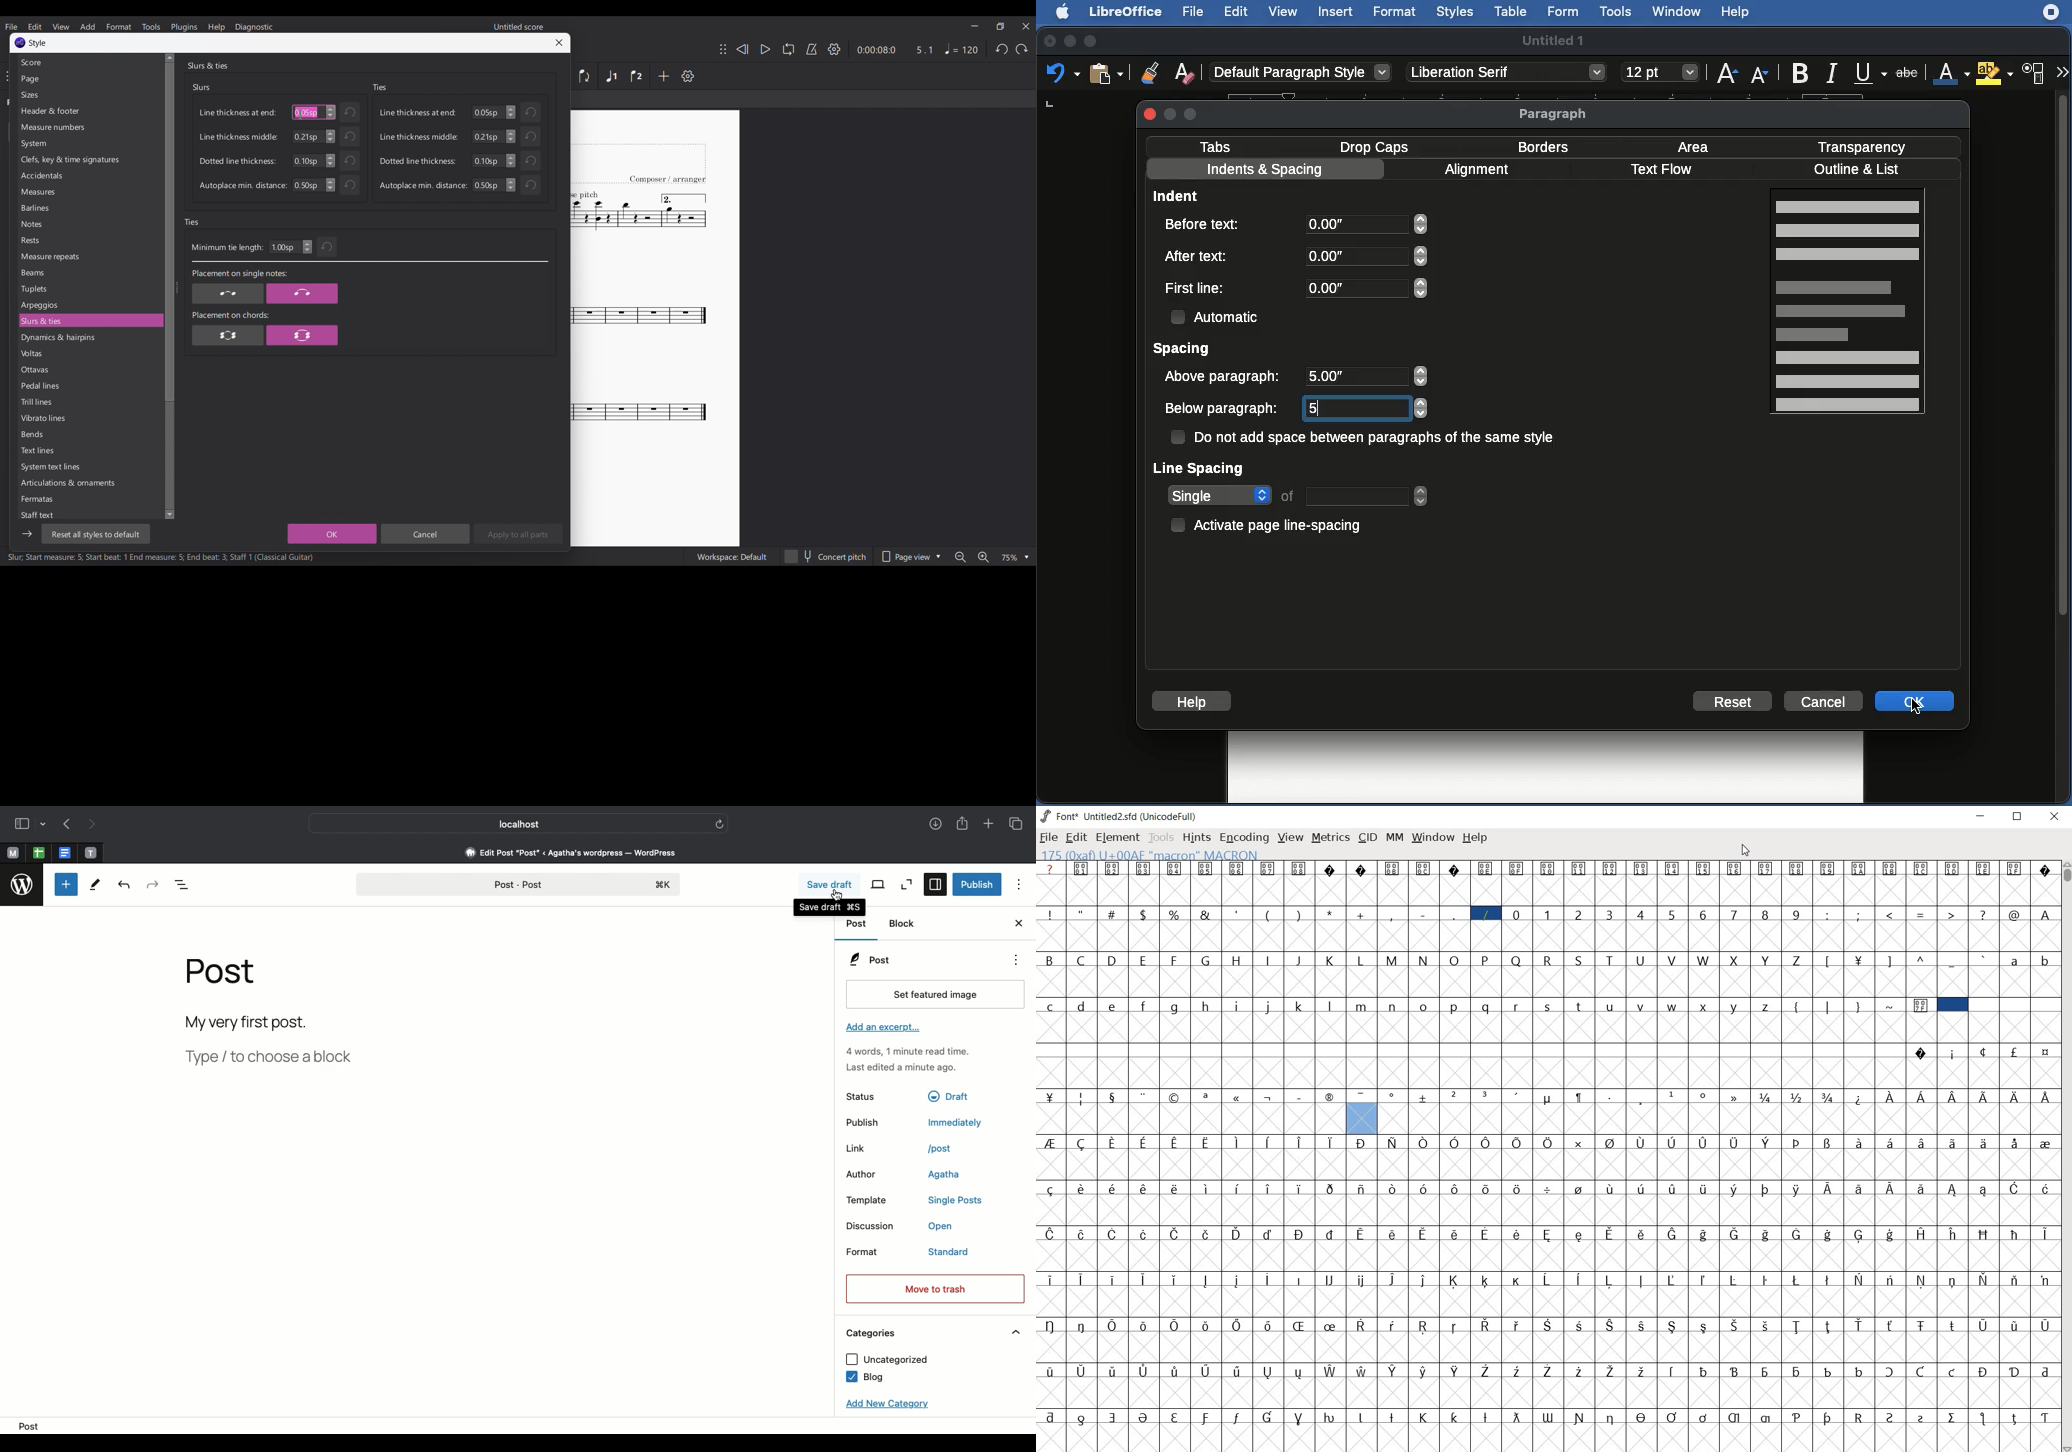 This screenshot has height=1456, width=2072. I want to click on 0, so click(1517, 913).